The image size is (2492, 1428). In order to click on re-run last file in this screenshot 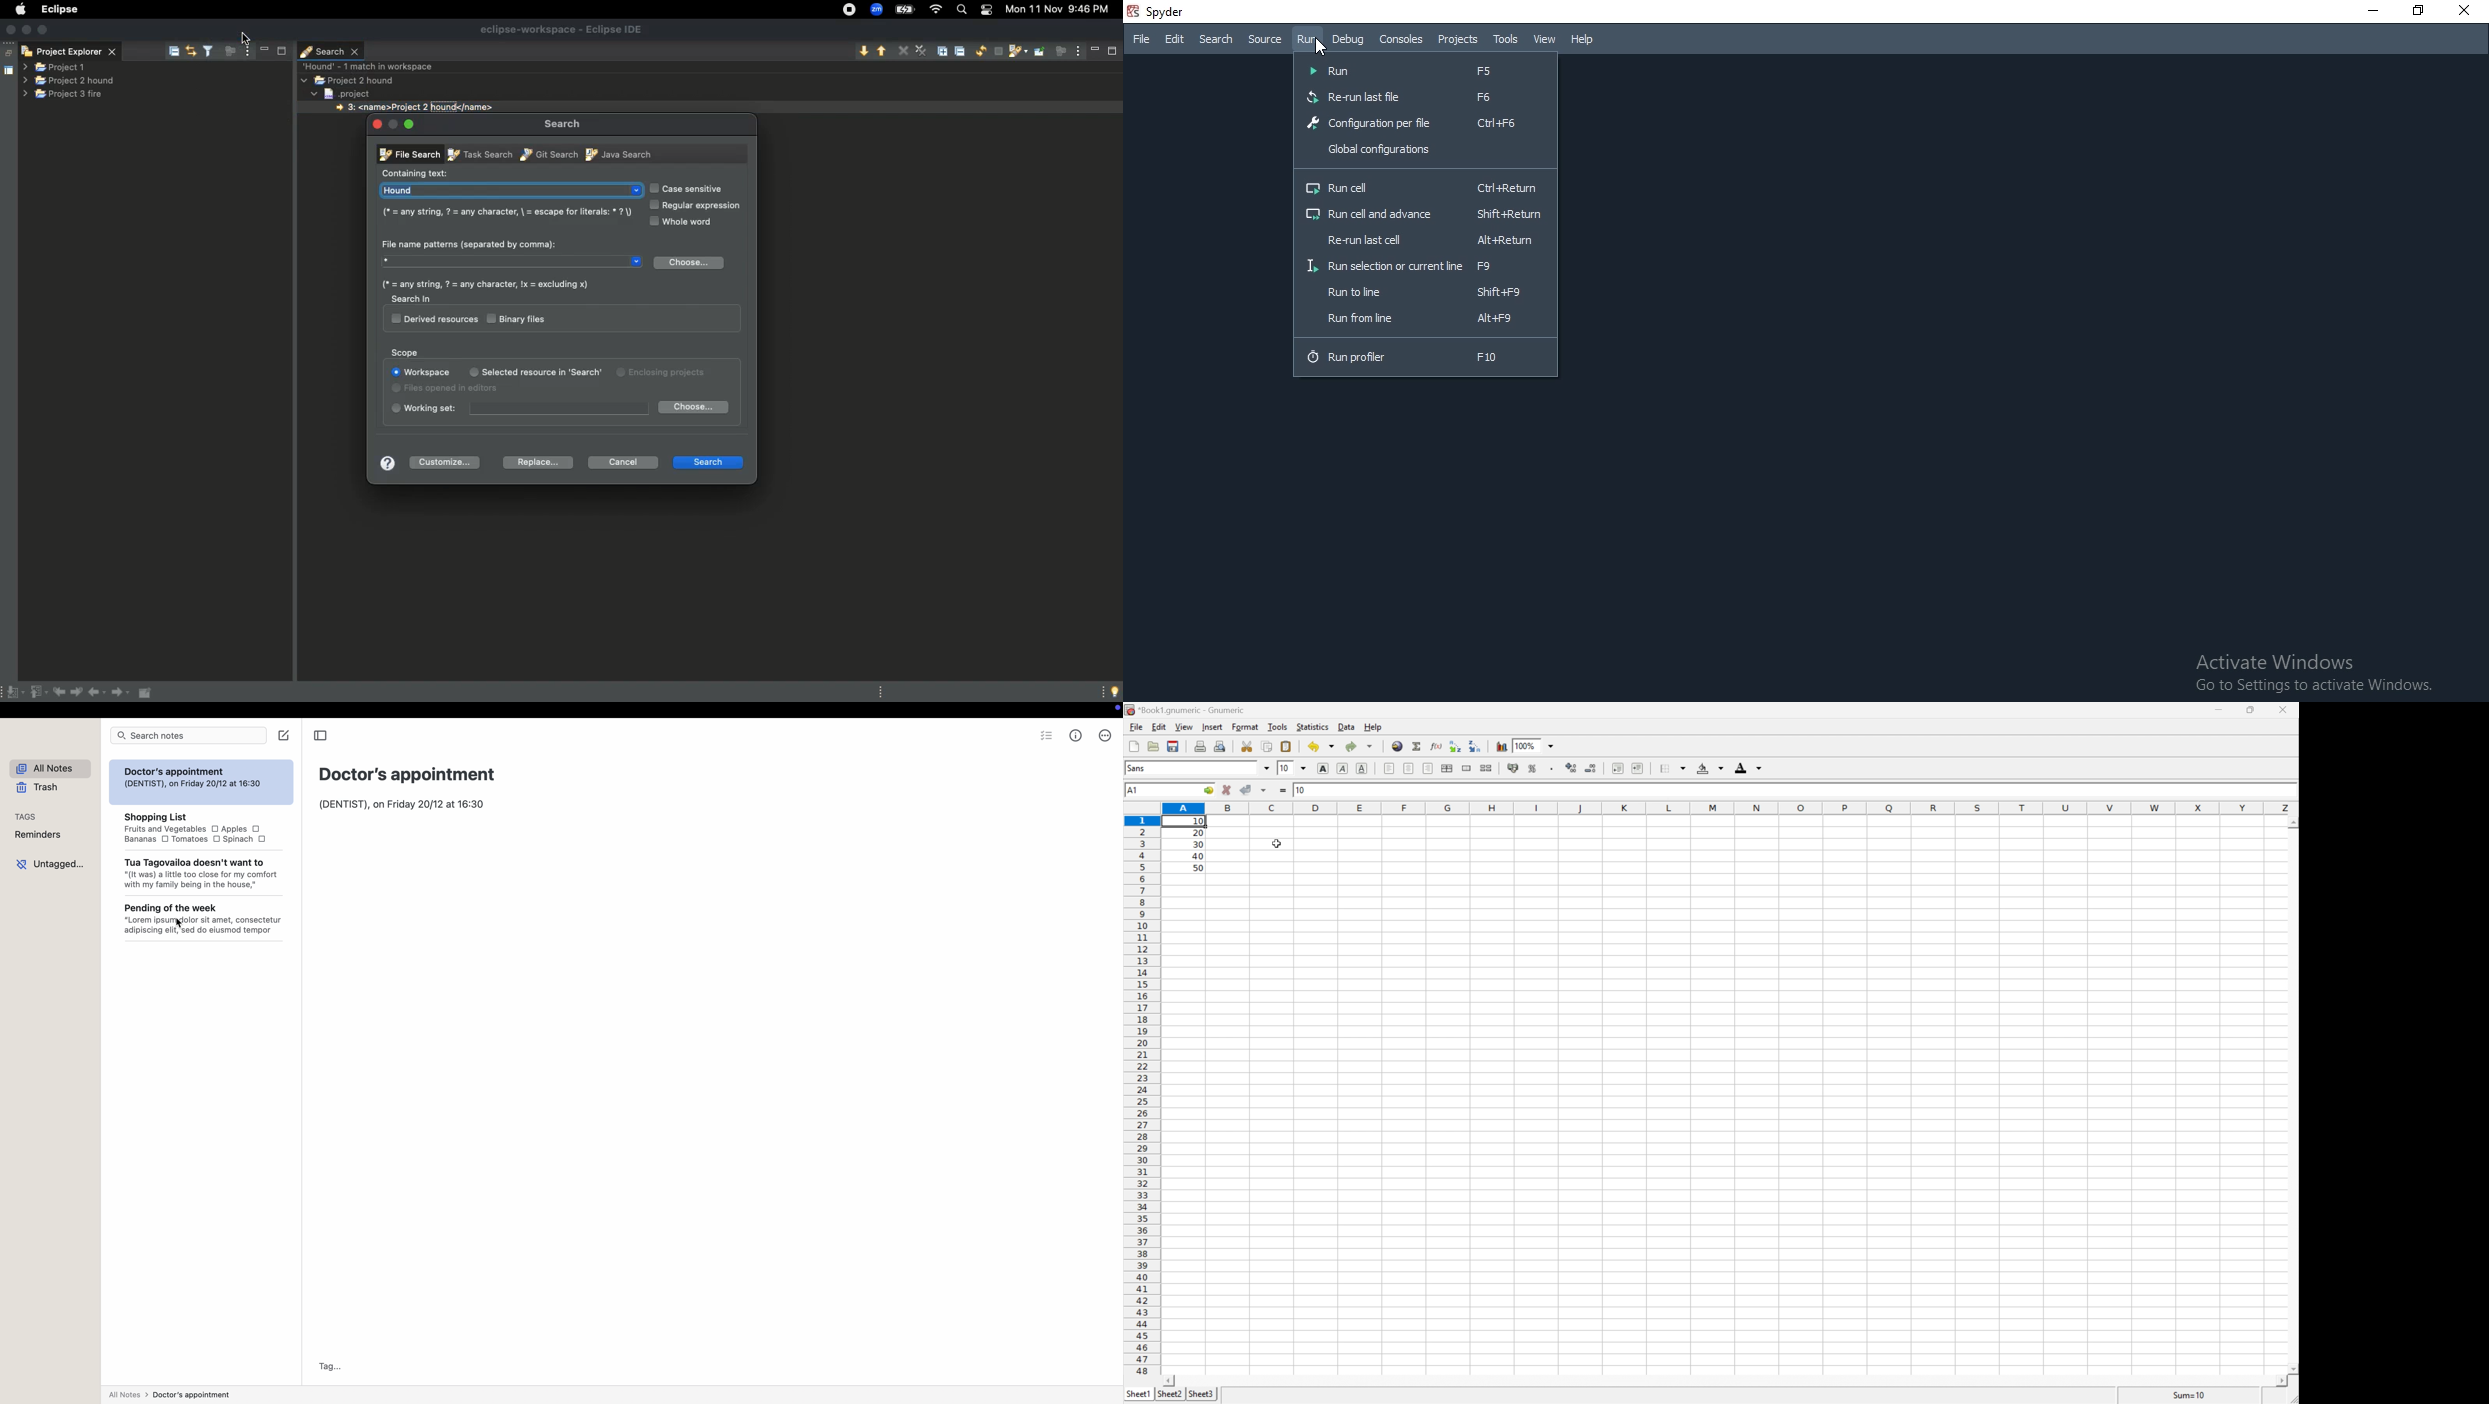, I will do `click(1426, 97)`.